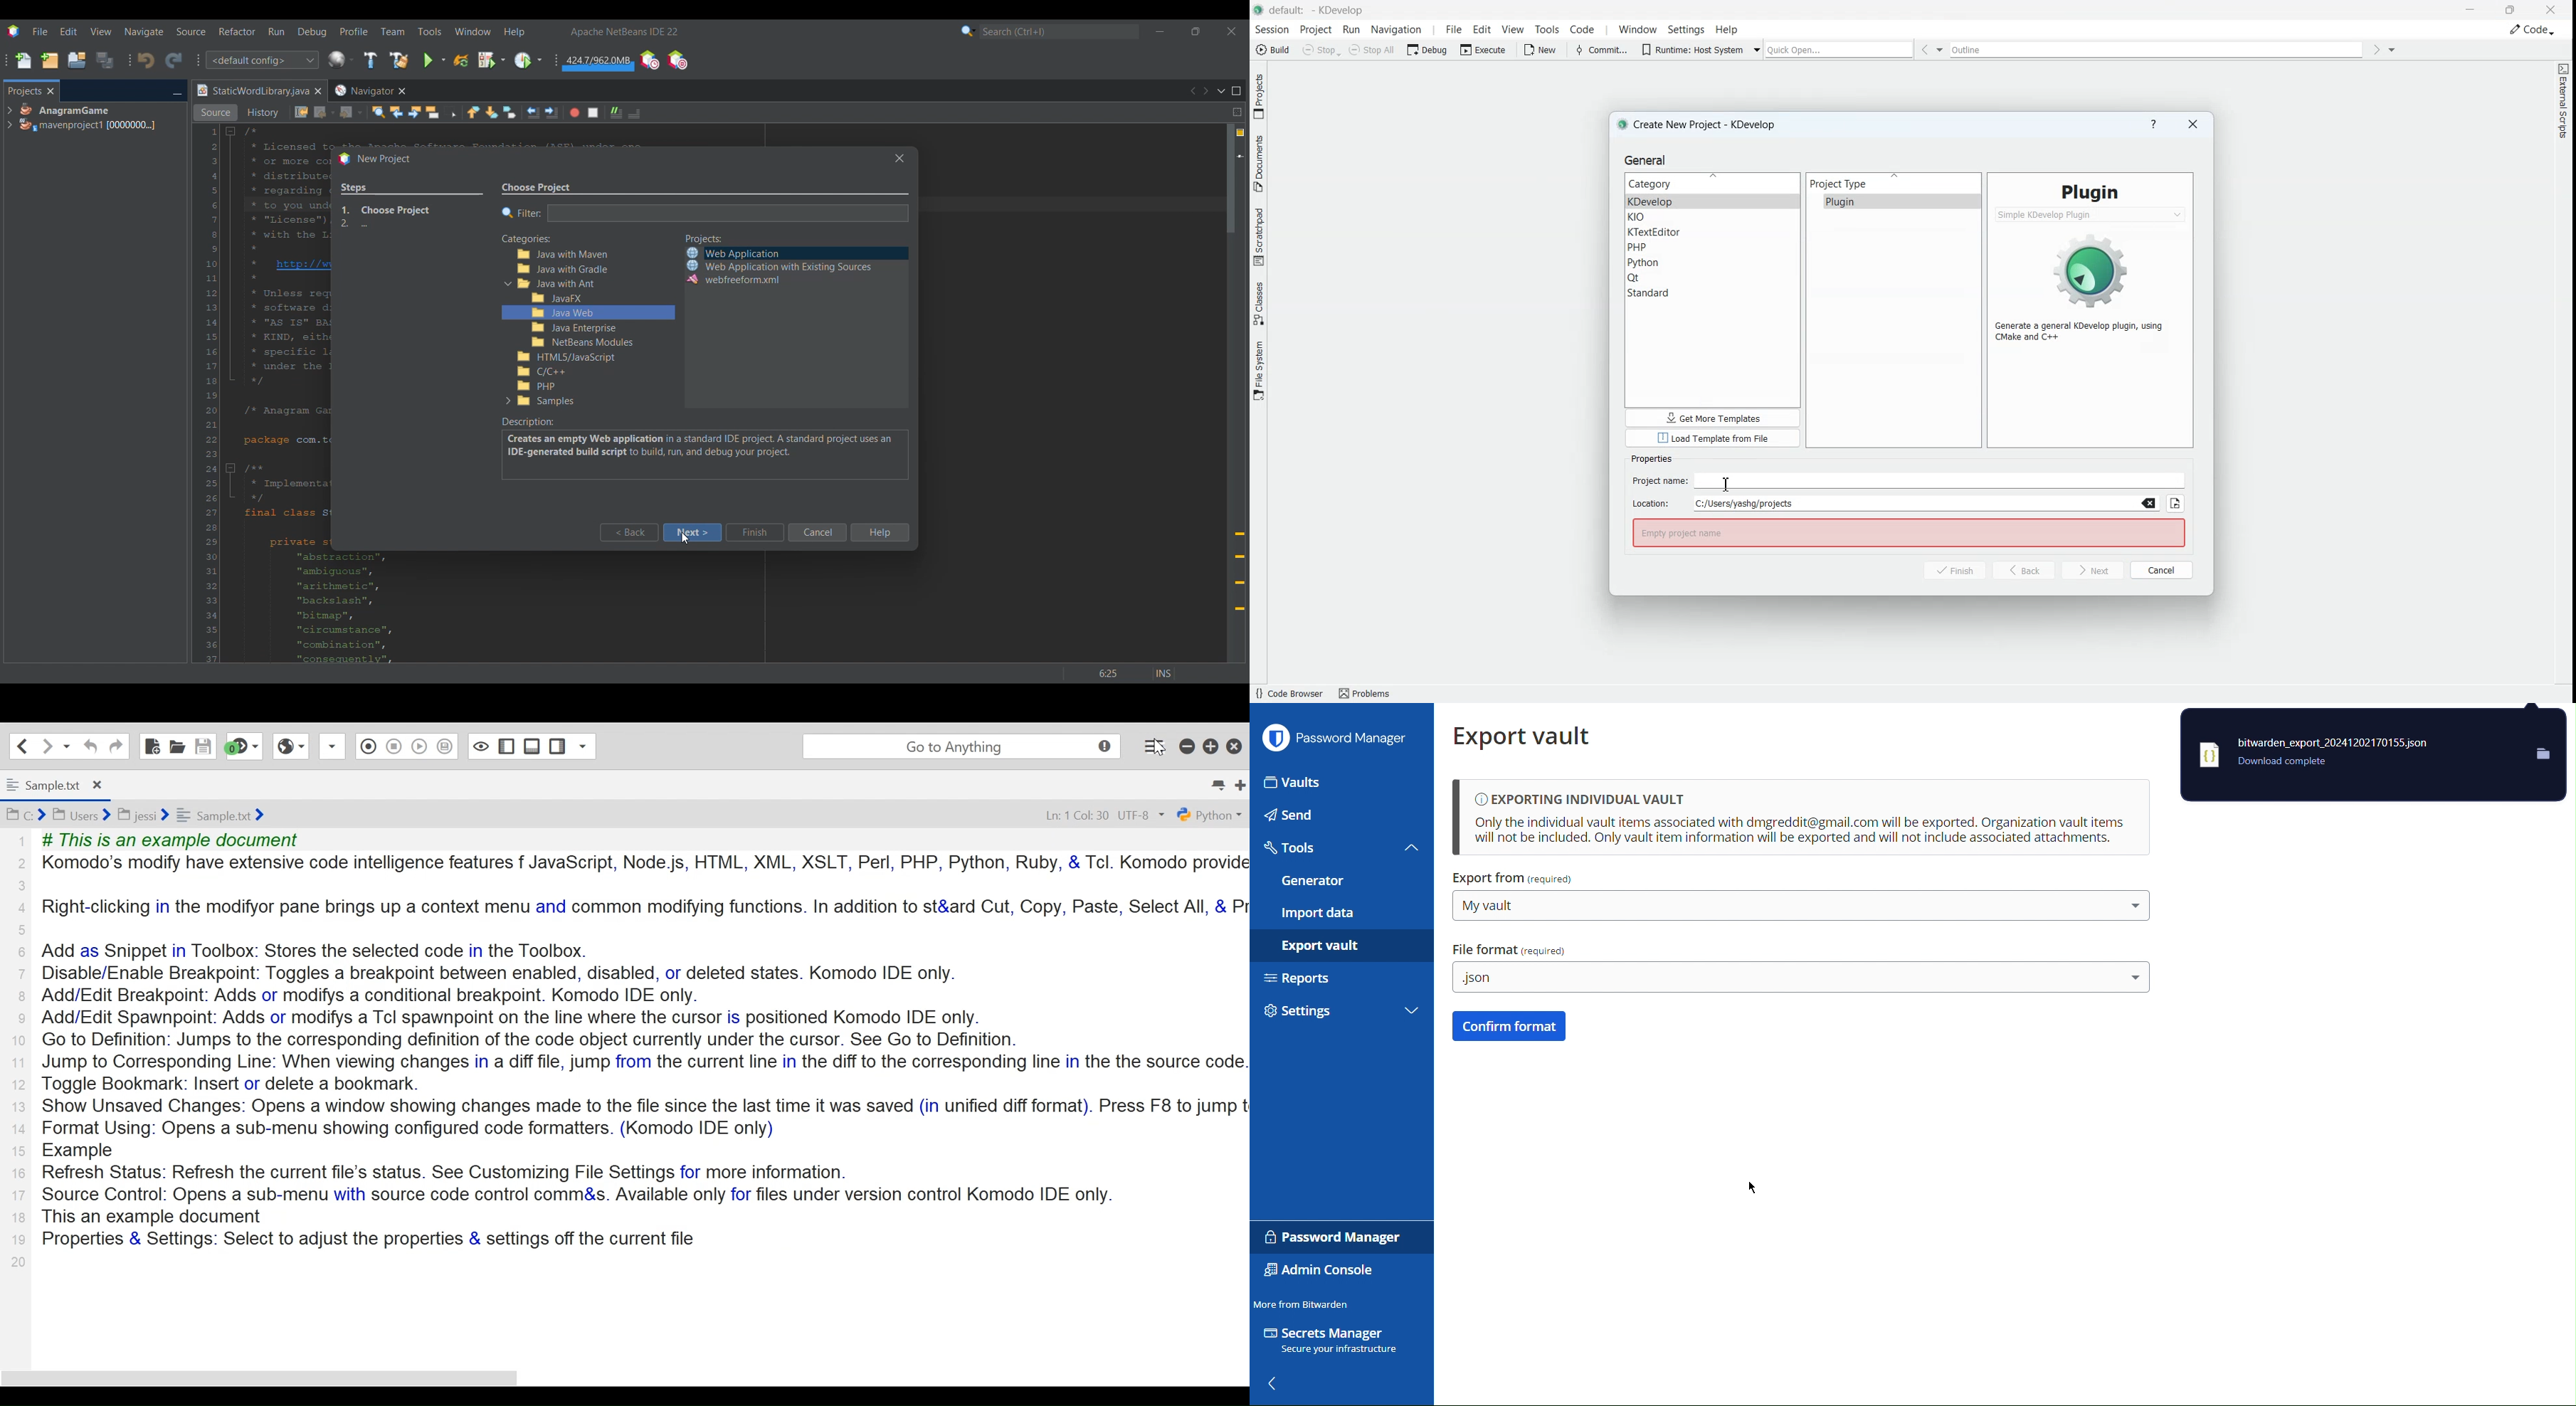 The width and height of the screenshot is (2576, 1428). What do you see at coordinates (368, 745) in the screenshot?
I see `Stop Recording Macro` at bounding box center [368, 745].